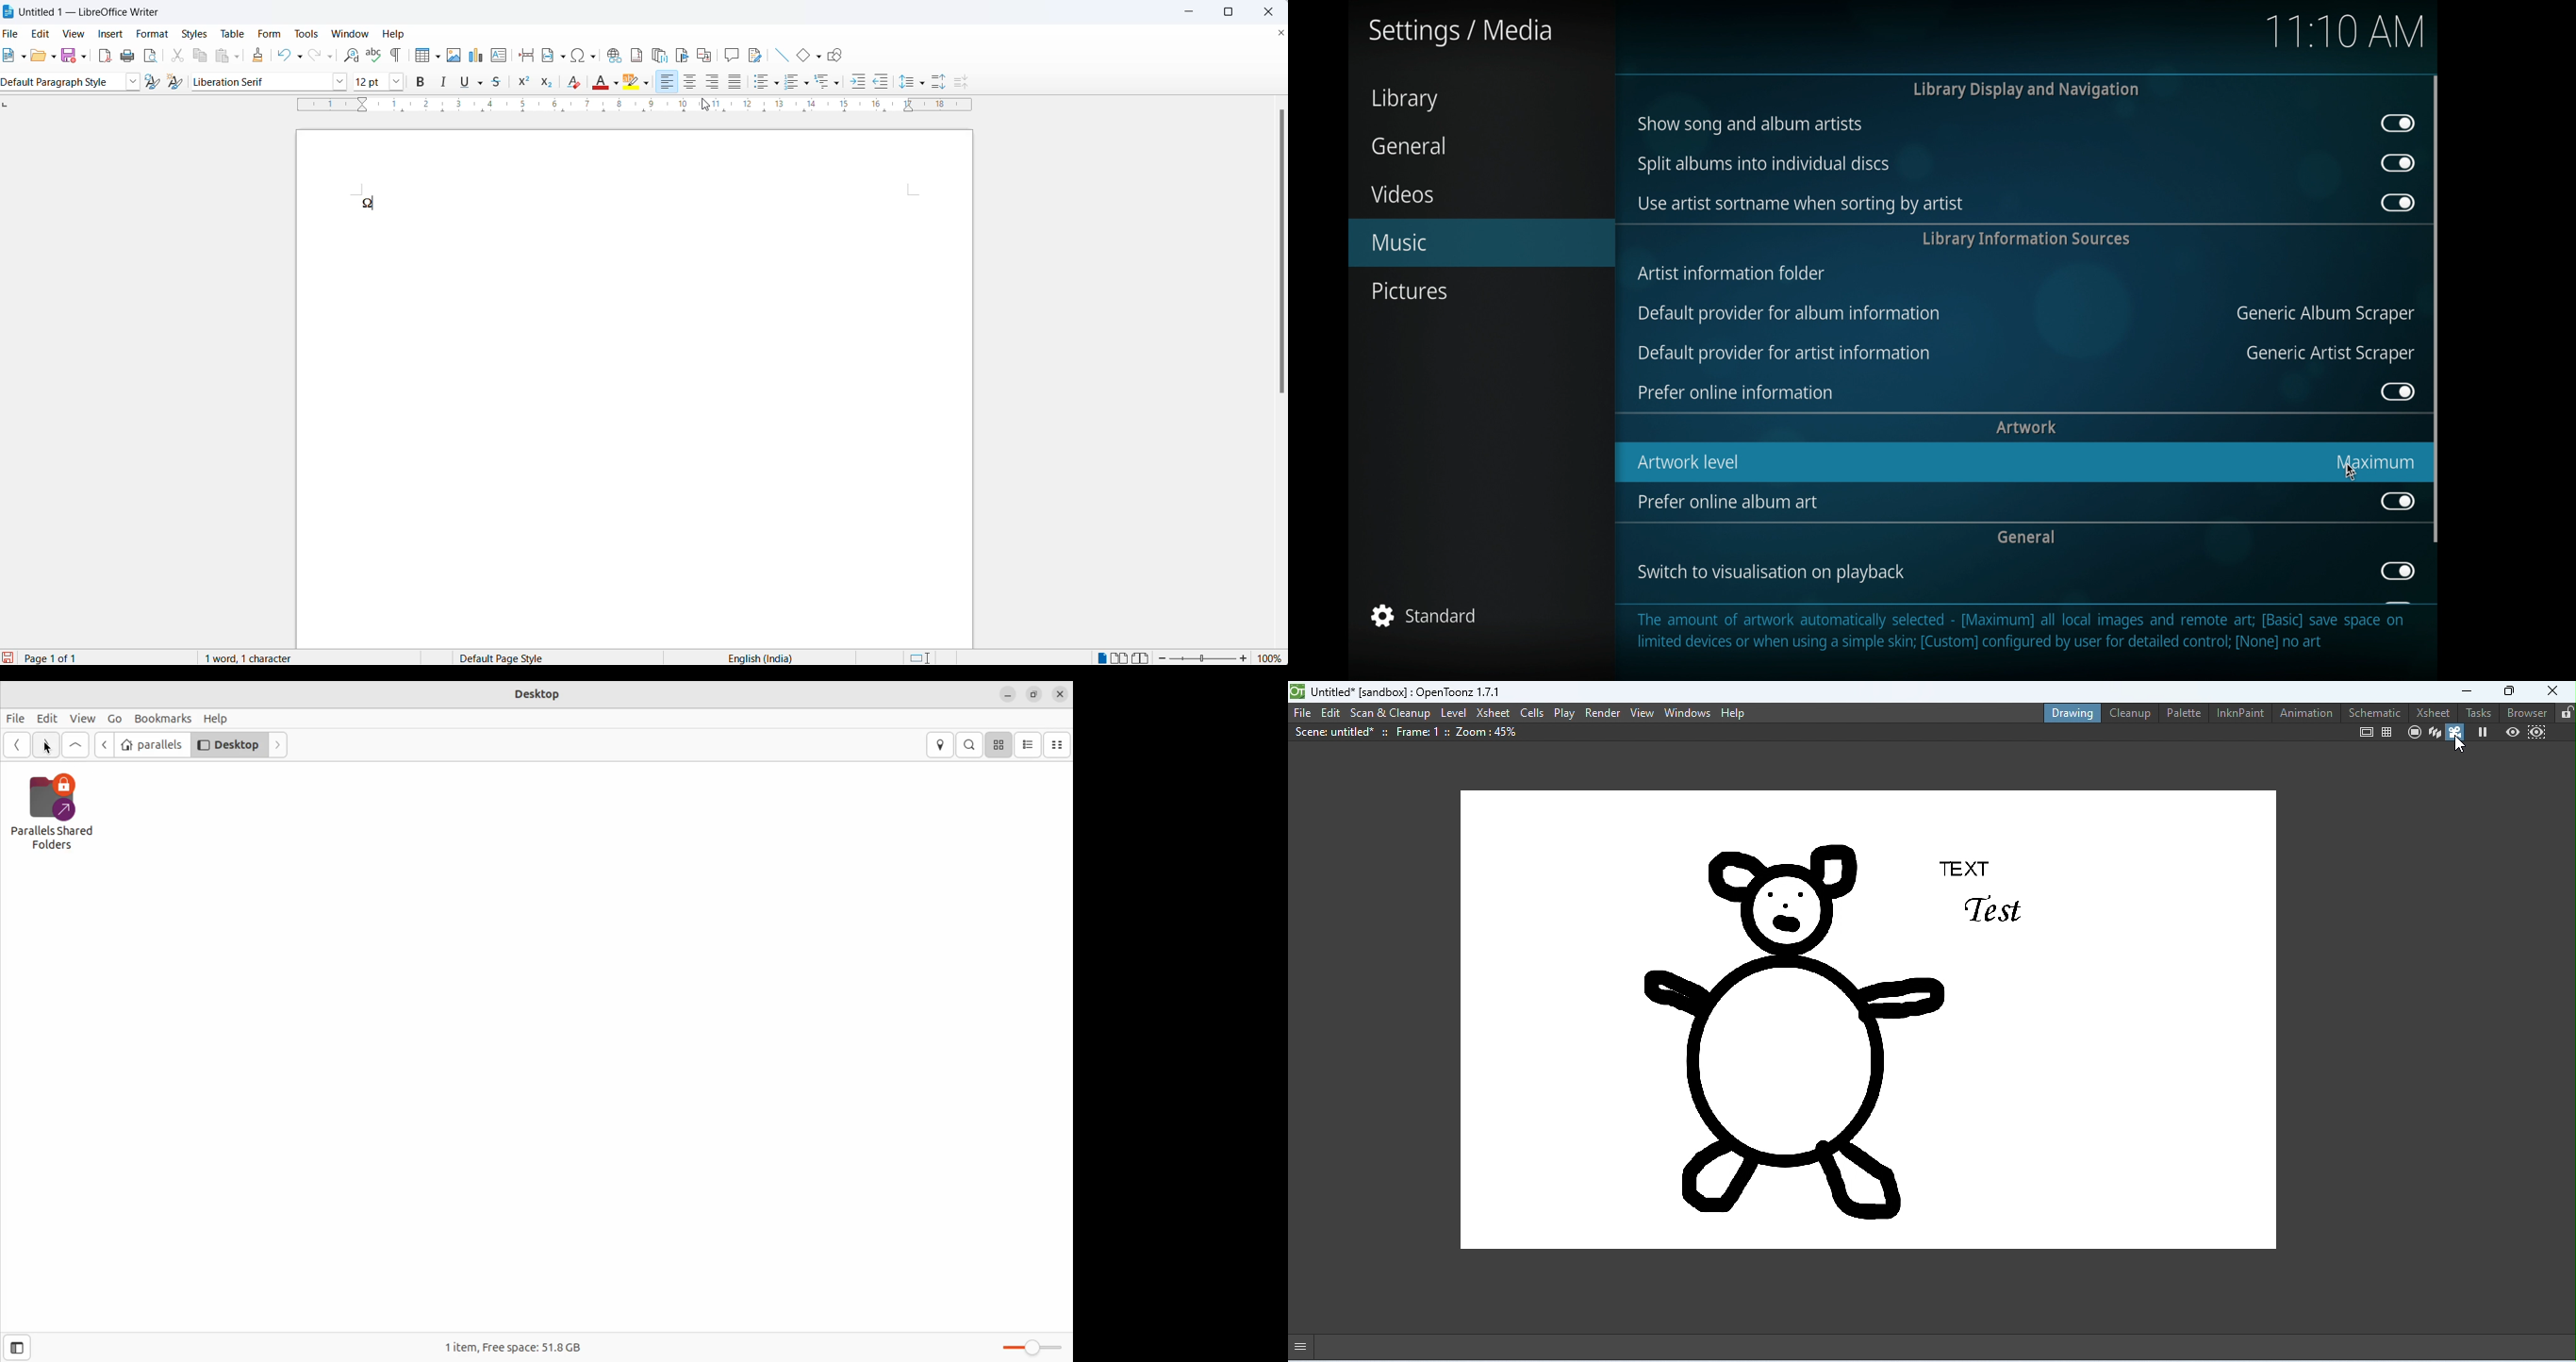 This screenshot has height=1372, width=2576. What do you see at coordinates (258, 81) in the screenshot?
I see `font name` at bounding box center [258, 81].